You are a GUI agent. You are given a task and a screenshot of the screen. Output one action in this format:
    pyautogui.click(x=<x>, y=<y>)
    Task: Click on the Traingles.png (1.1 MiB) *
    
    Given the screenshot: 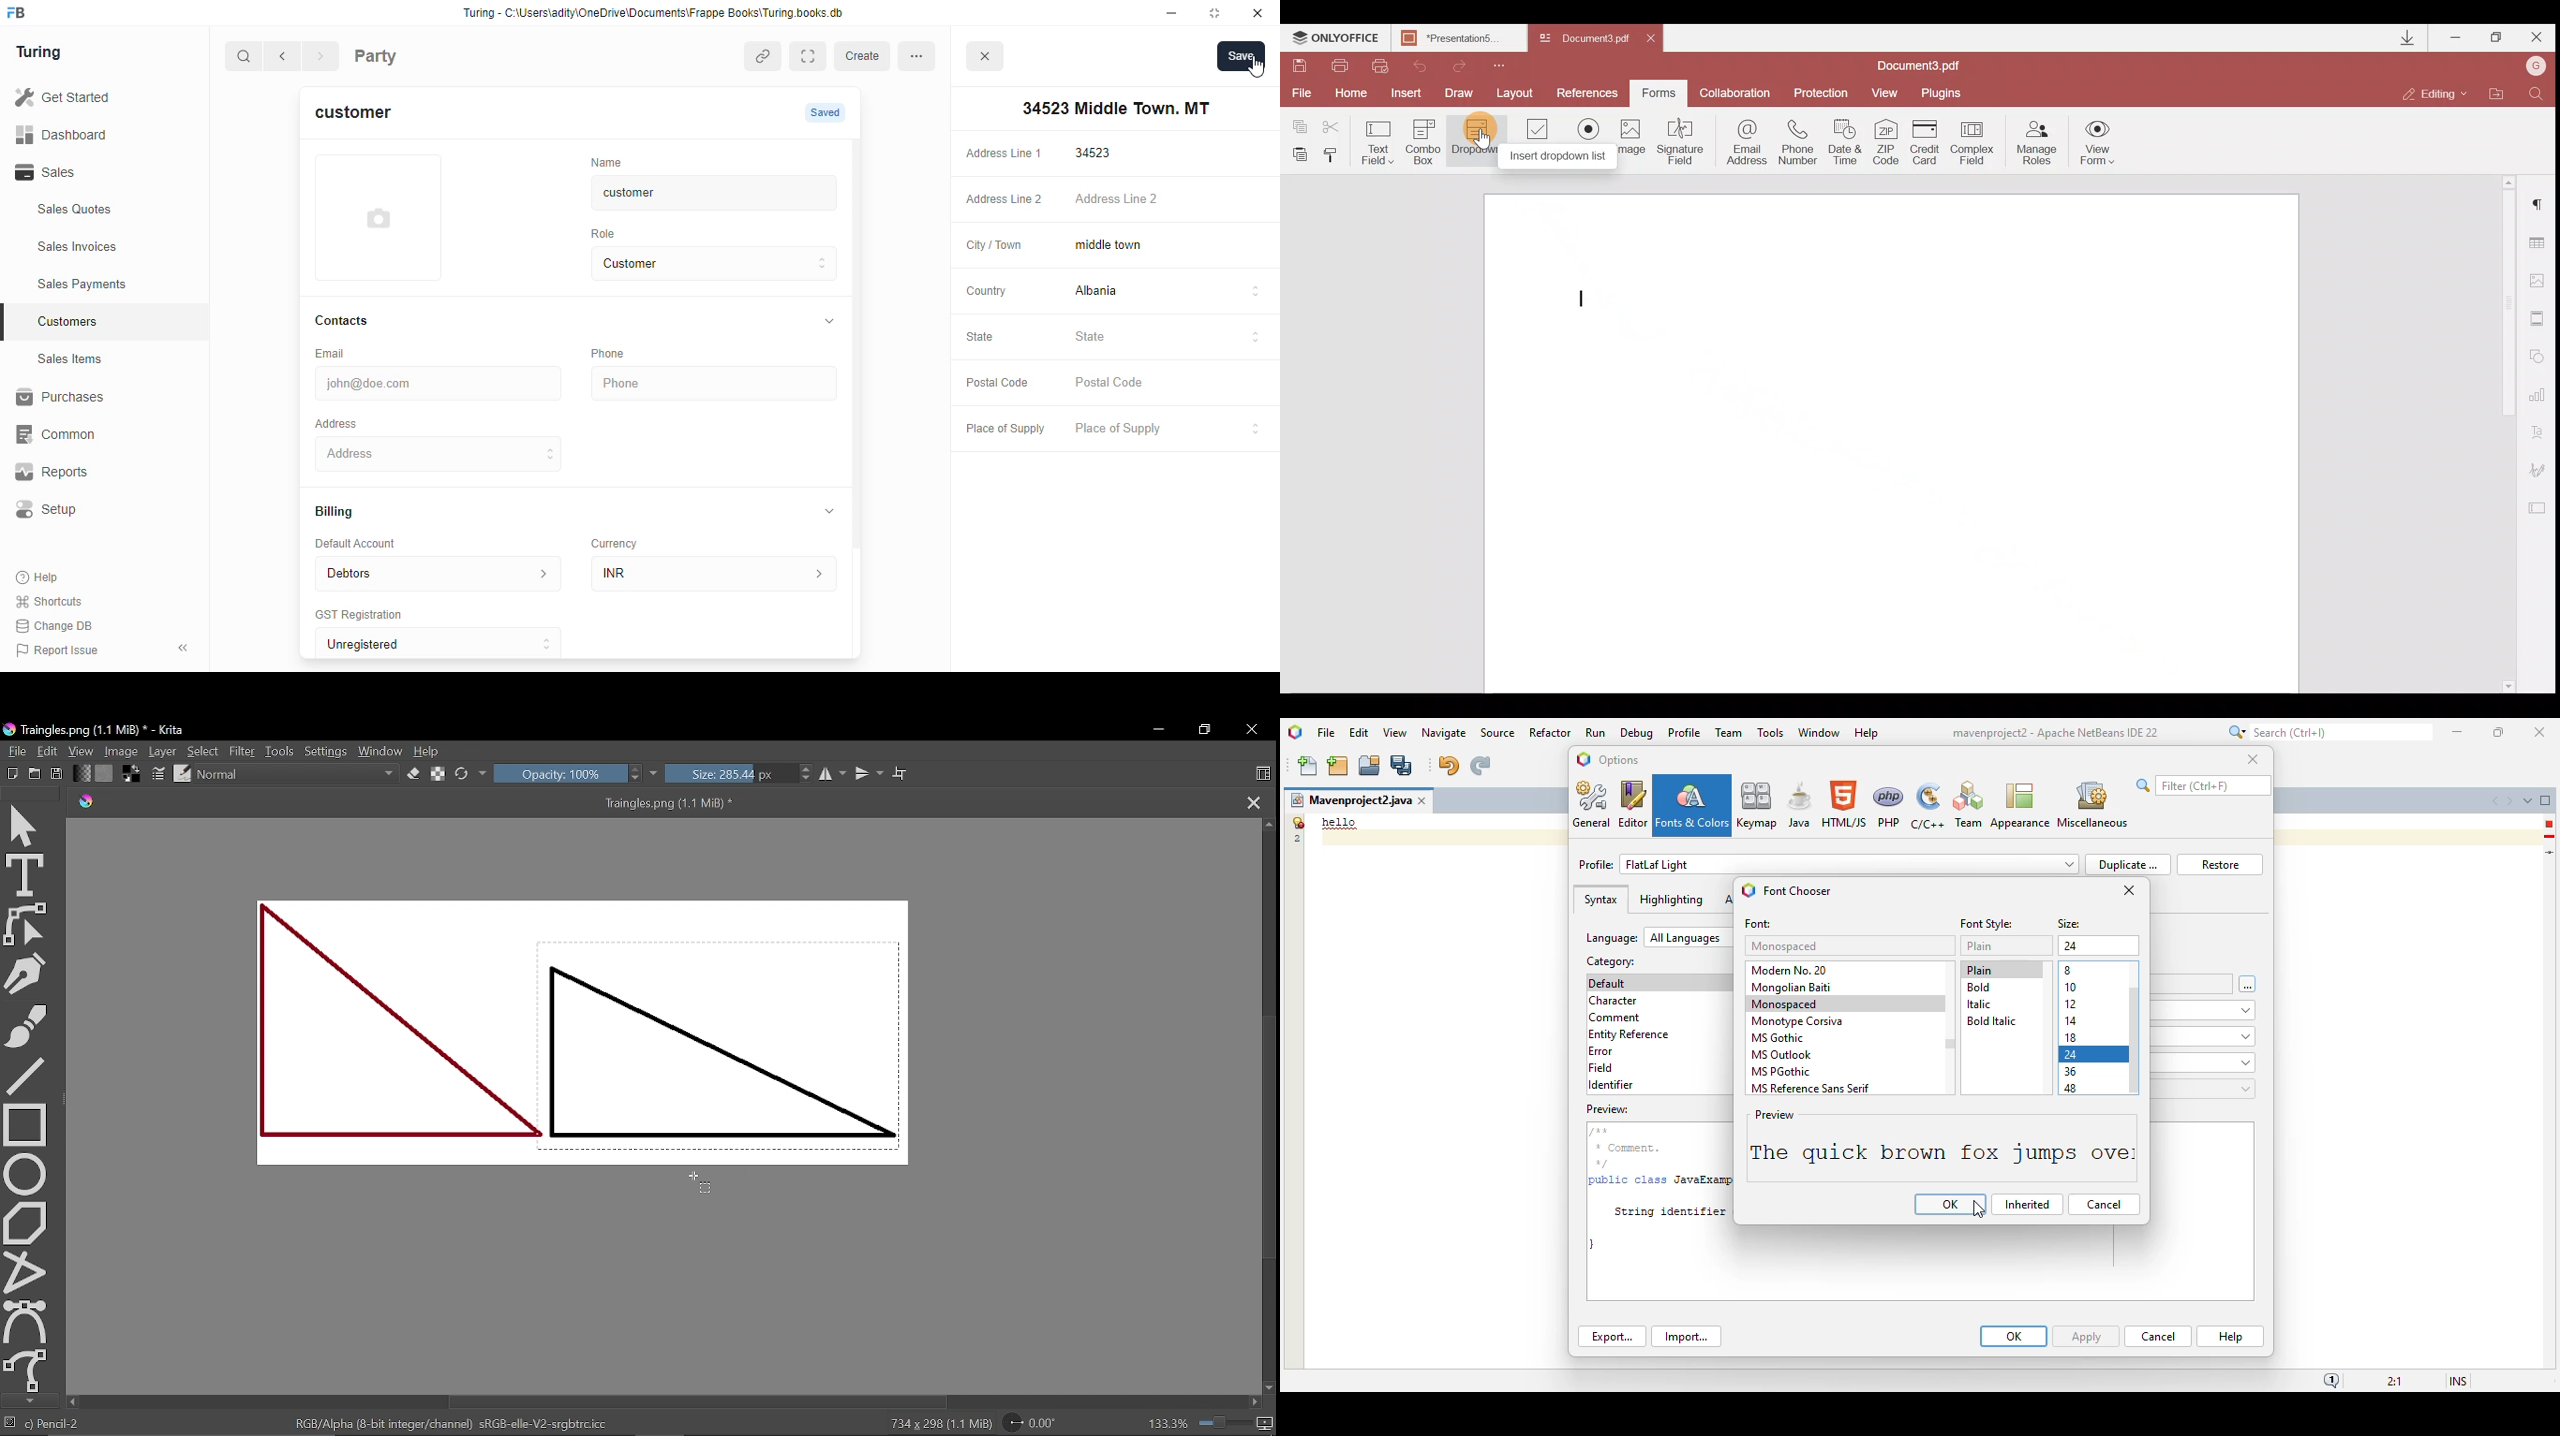 What is the action you would take?
    pyautogui.click(x=432, y=803)
    